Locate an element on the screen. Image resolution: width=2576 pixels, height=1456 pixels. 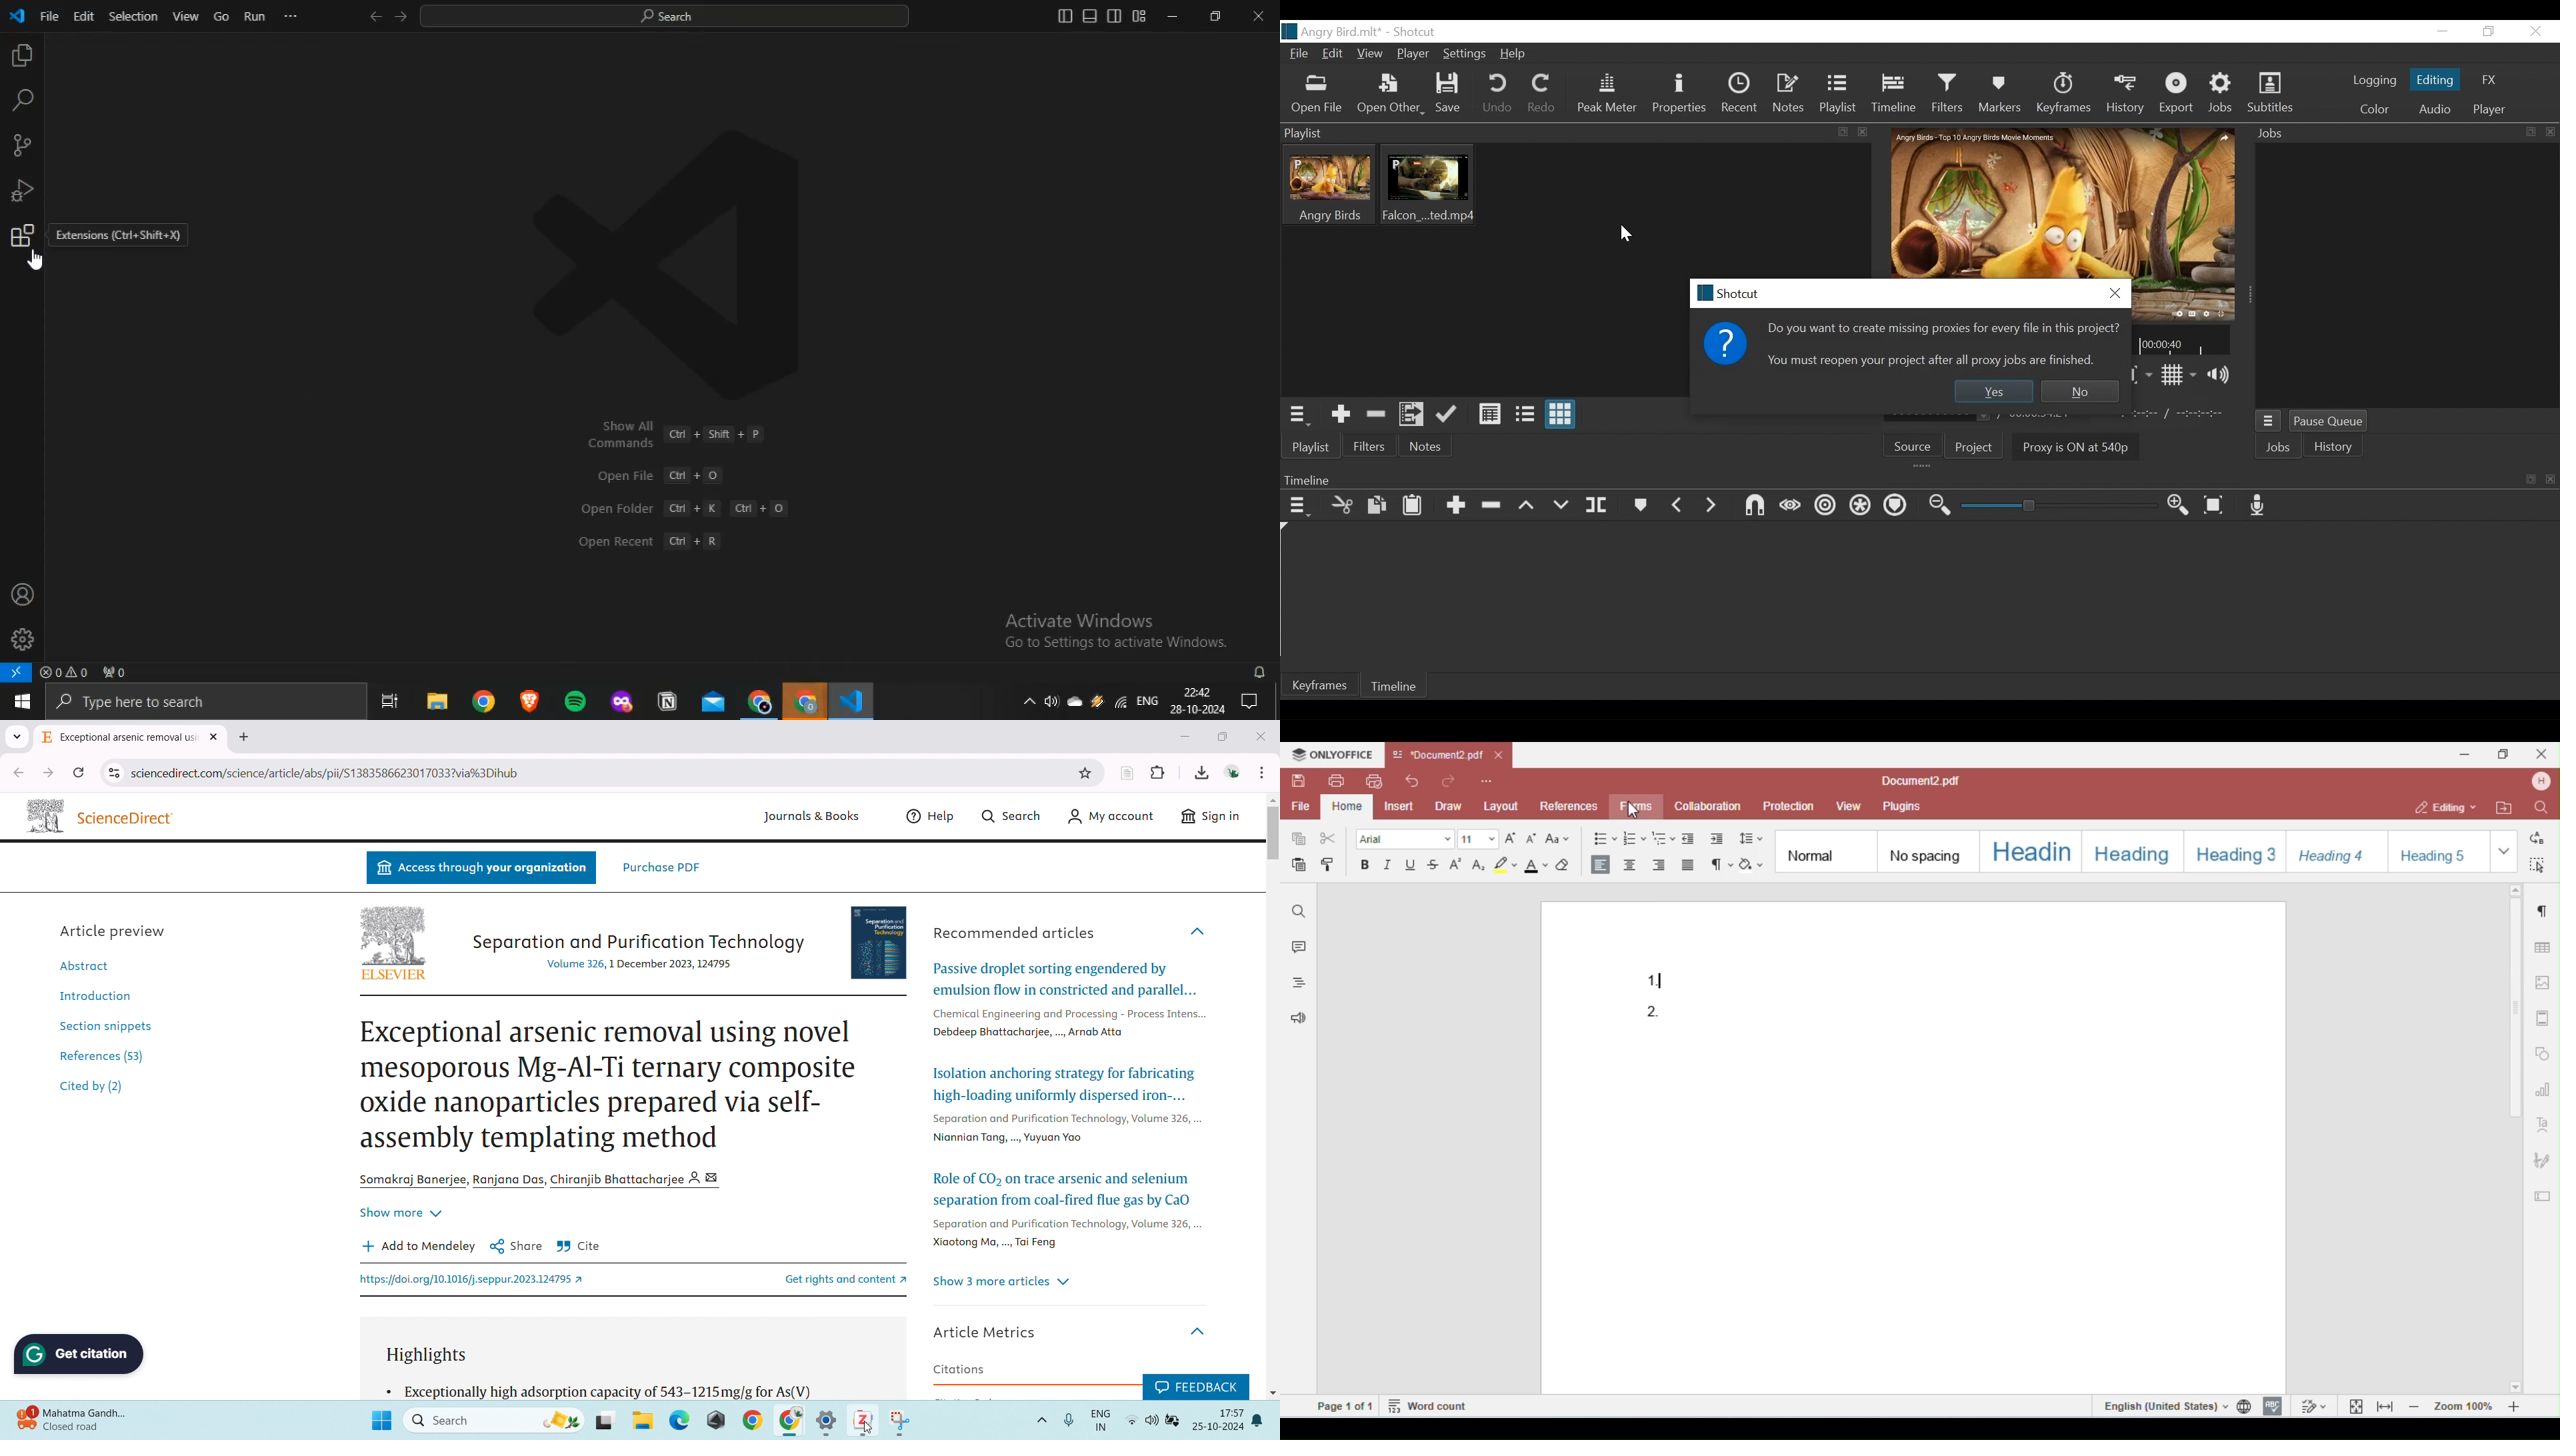
extensions is located at coordinates (1158, 771).